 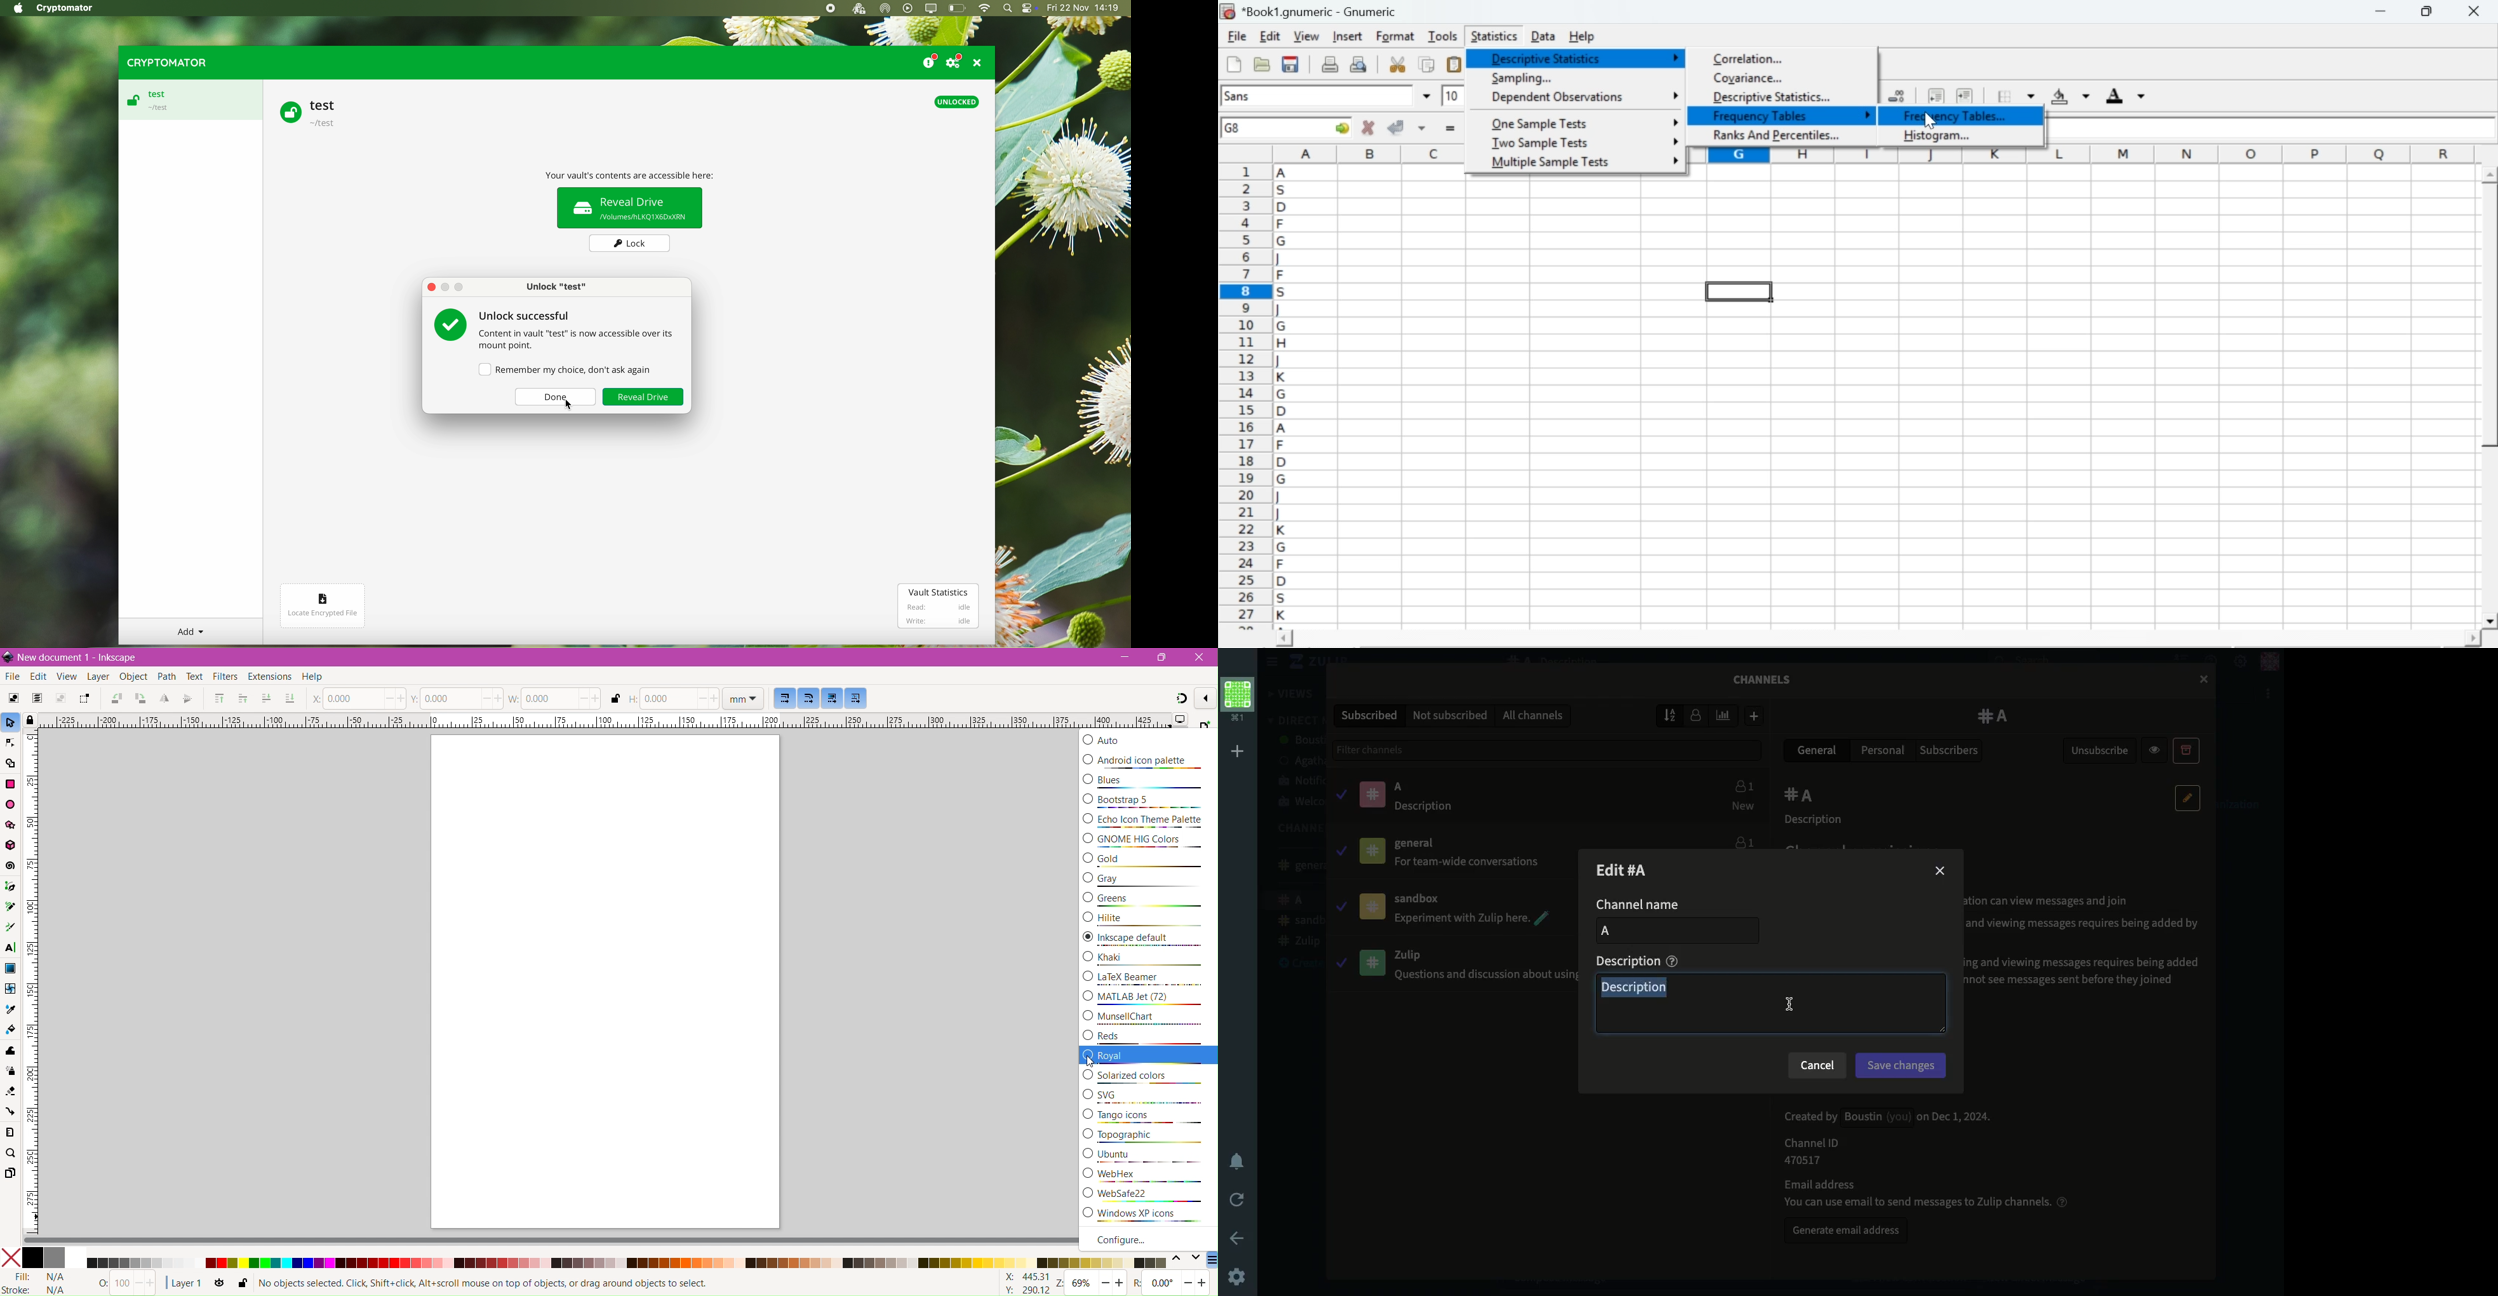 What do you see at coordinates (567, 368) in the screenshot?
I see `remember my choice, don't ask again` at bounding box center [567, 368].